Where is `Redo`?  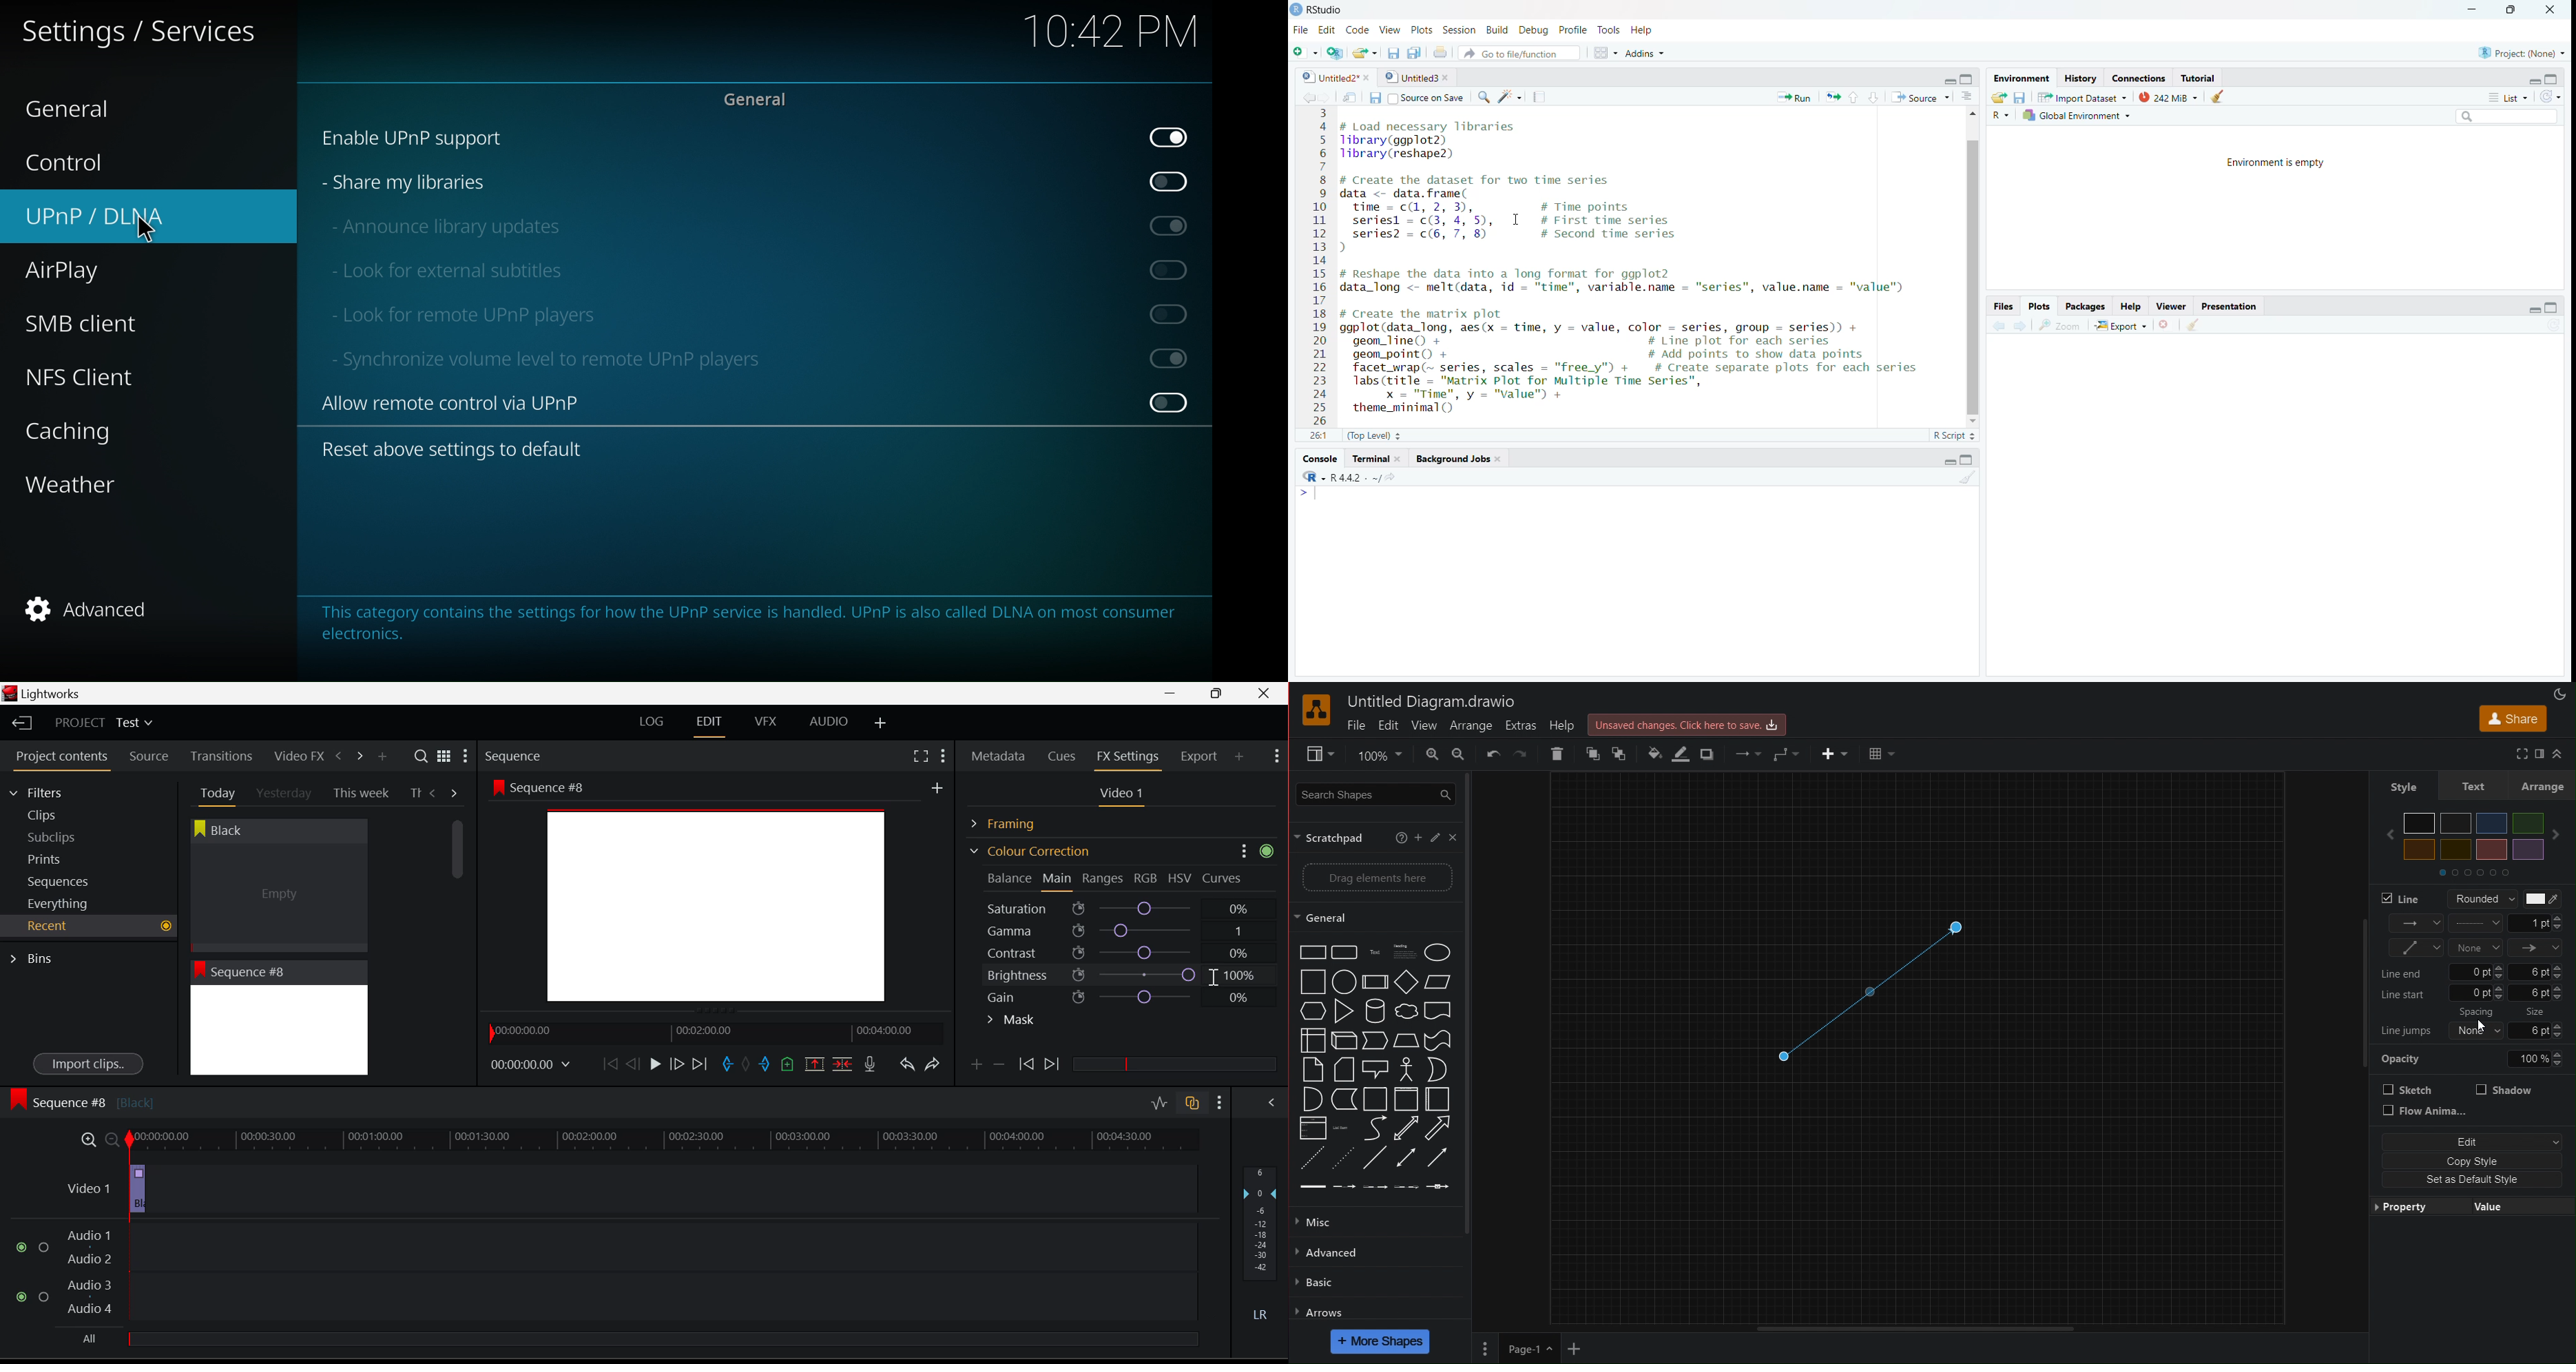 Redo is located at coordinates (1521, 755).